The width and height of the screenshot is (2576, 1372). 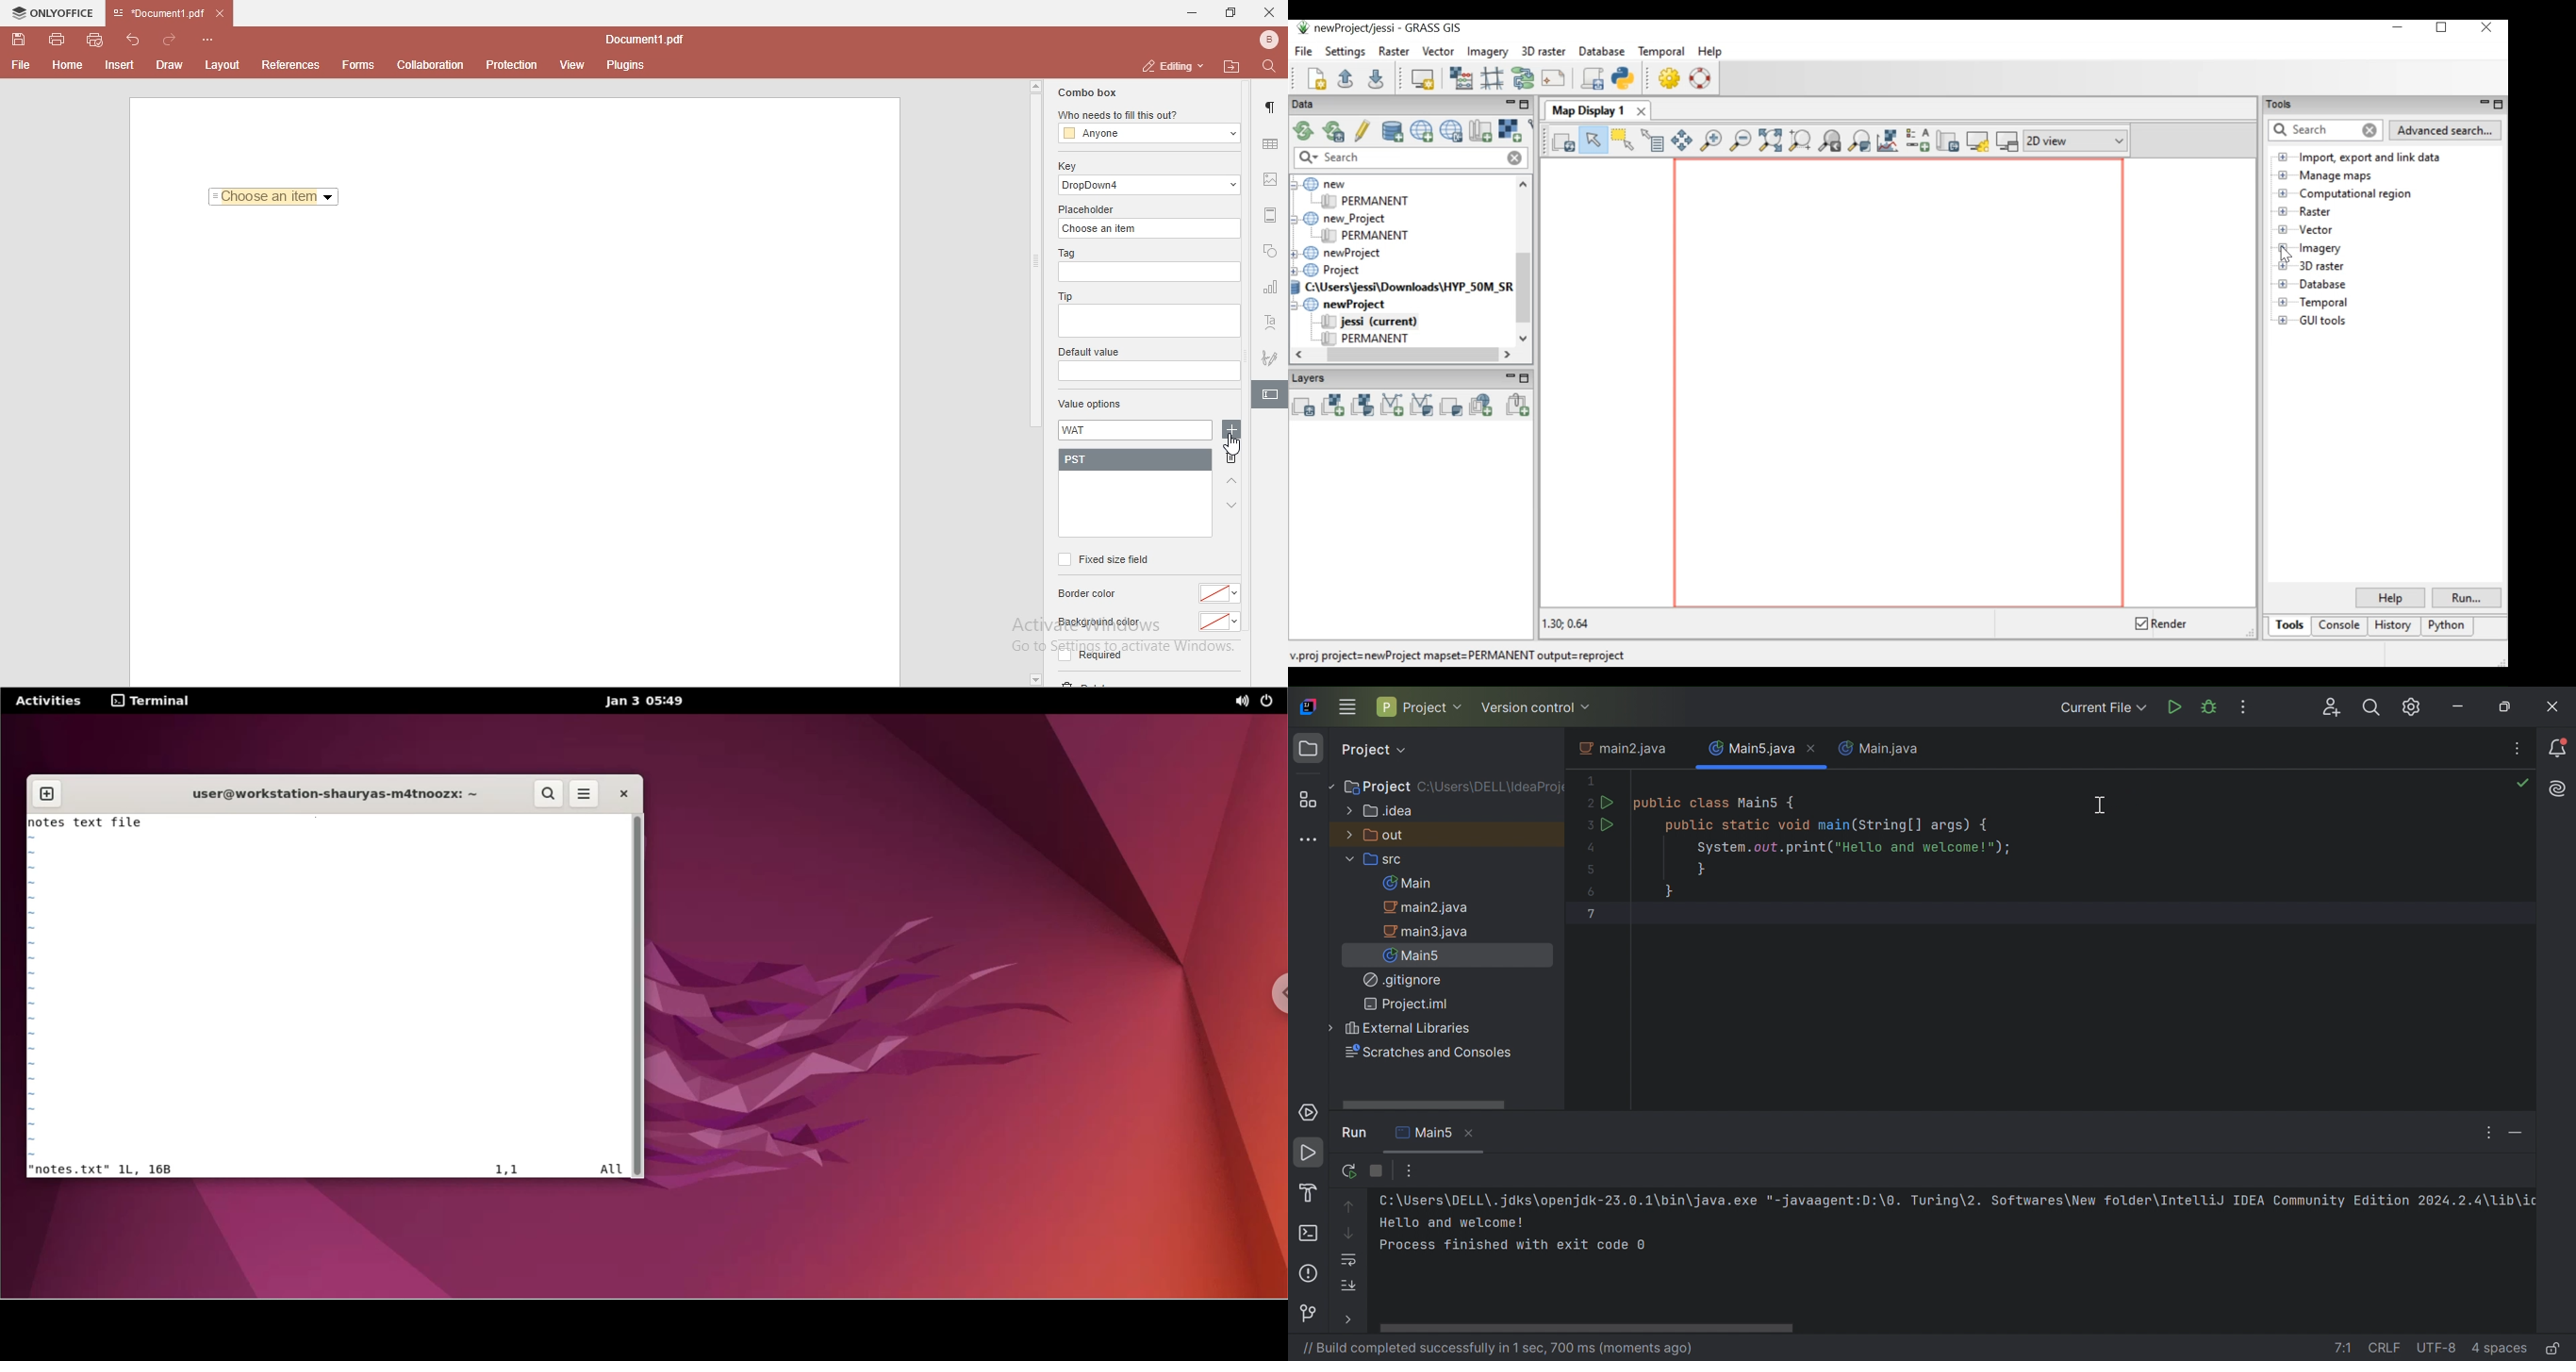 What do you see at coordinates (1148, 134) in the screenshot?
I see `anyone` at bounding box center [1148, 134].